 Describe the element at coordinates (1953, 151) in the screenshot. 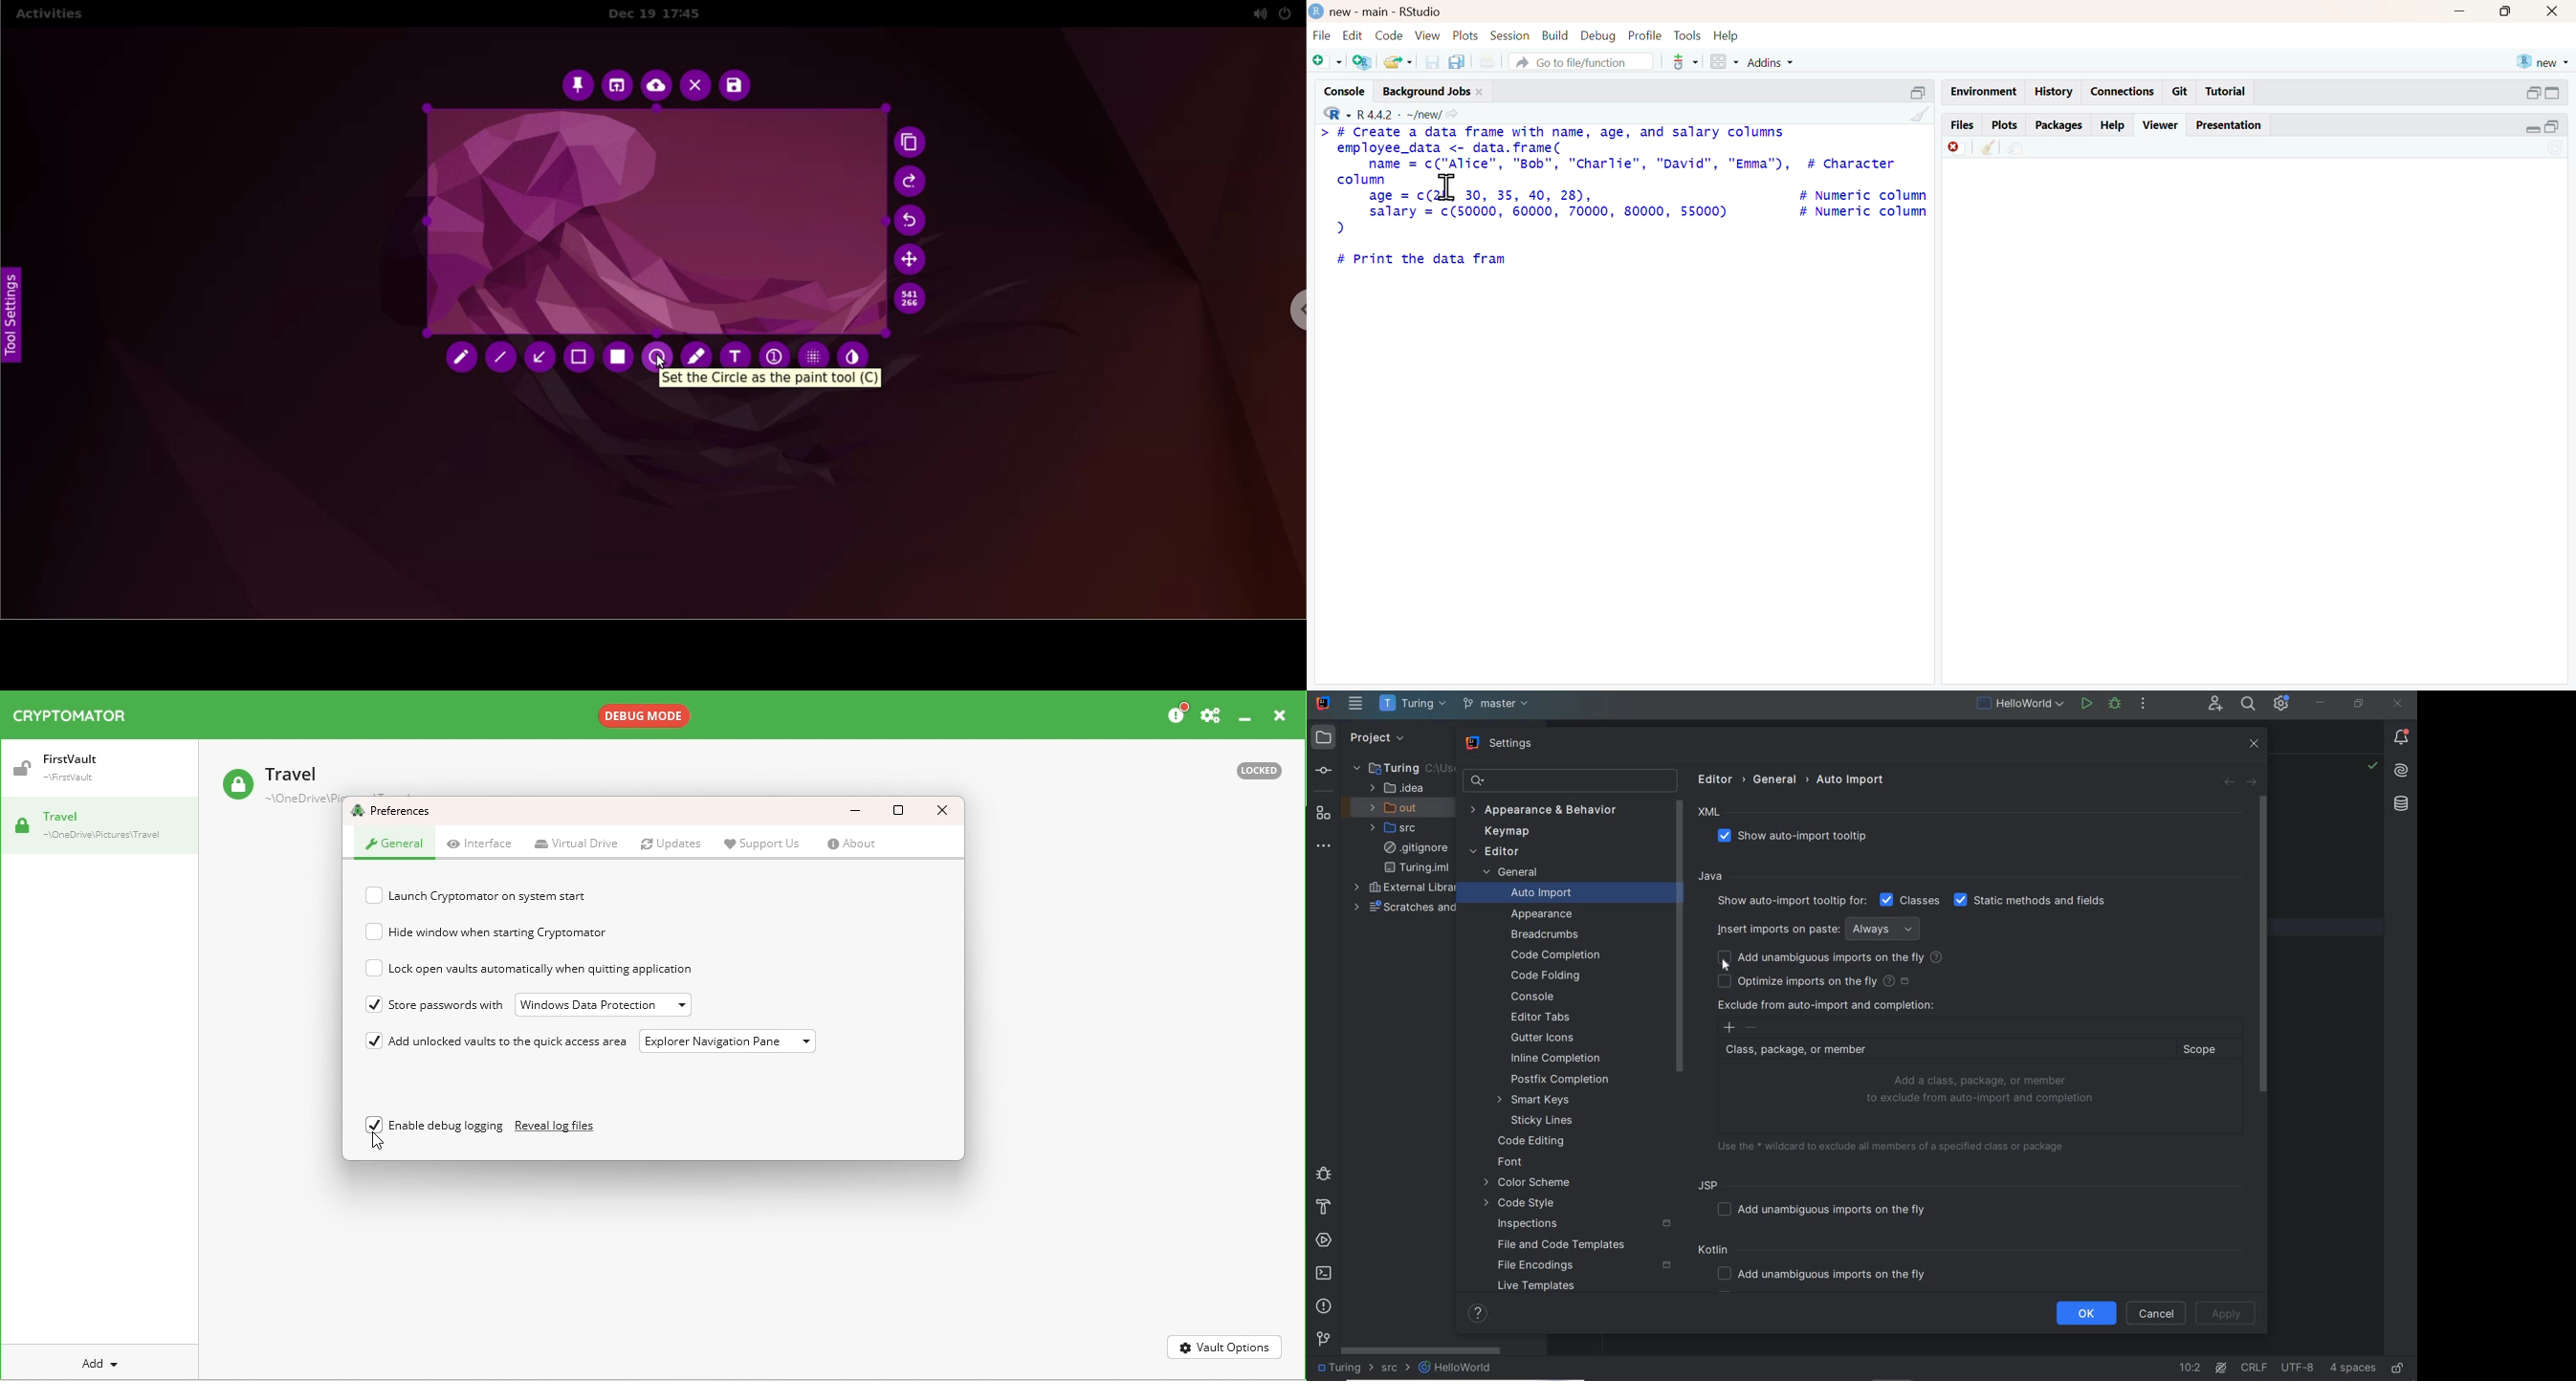

I see `Remove currrent viewer item` at that location.